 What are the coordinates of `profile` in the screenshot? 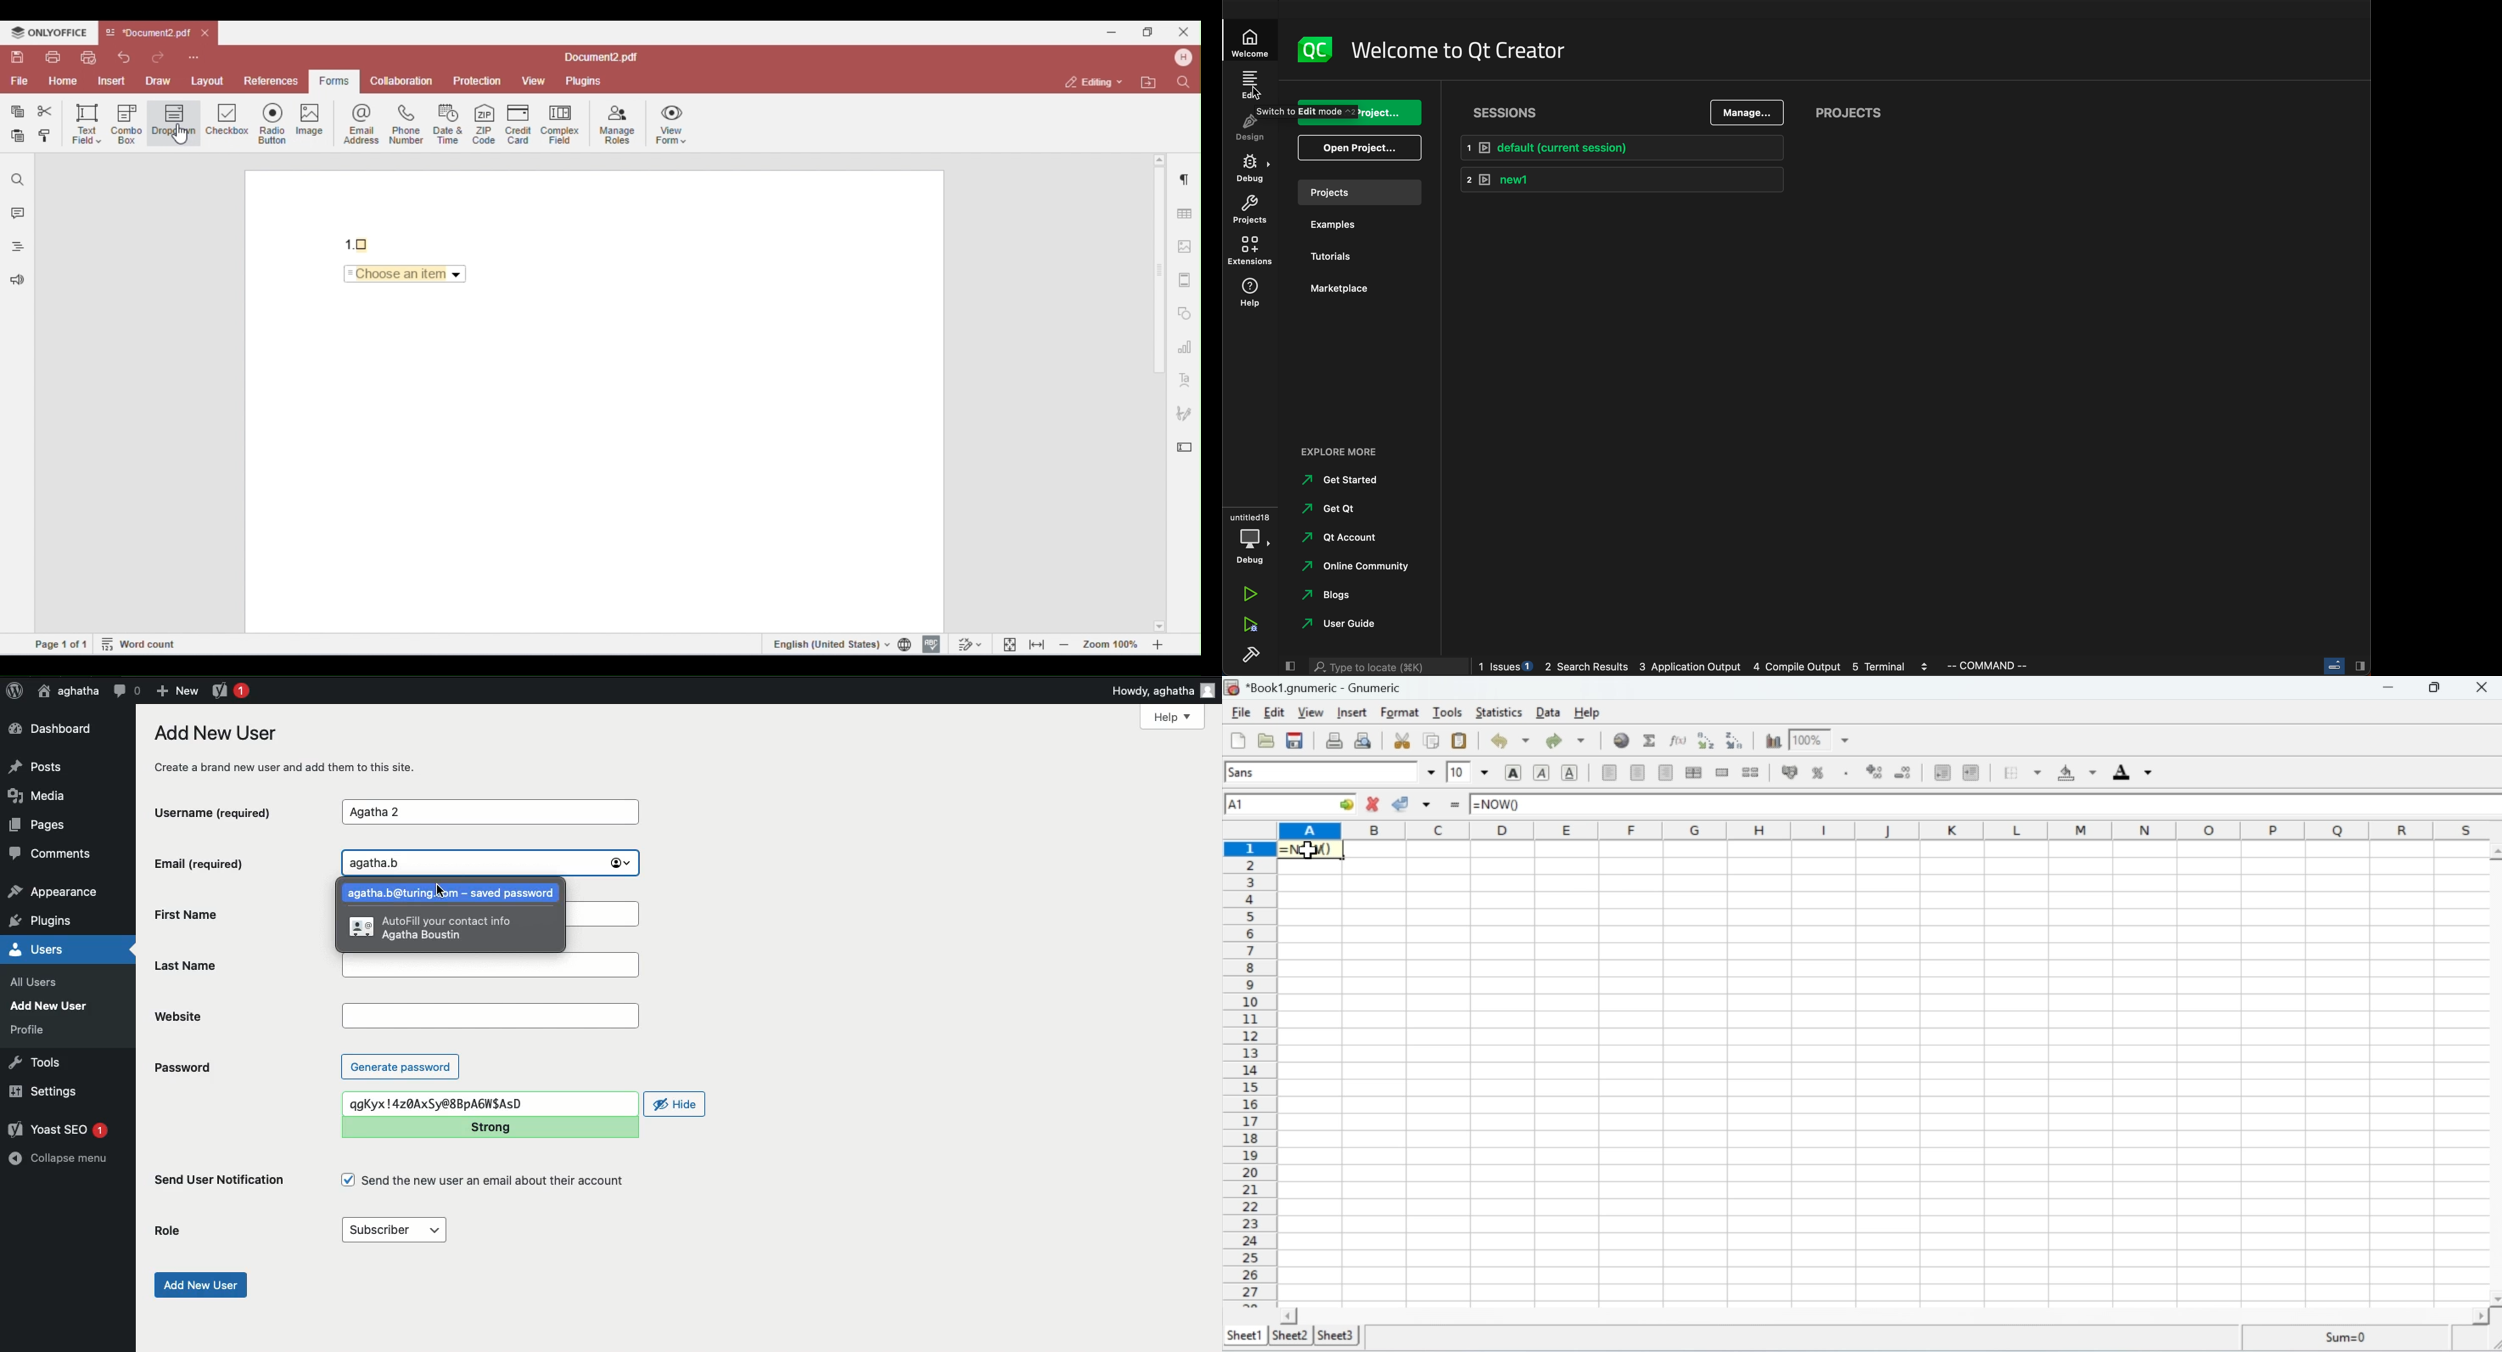 It's located at (32, 1029).